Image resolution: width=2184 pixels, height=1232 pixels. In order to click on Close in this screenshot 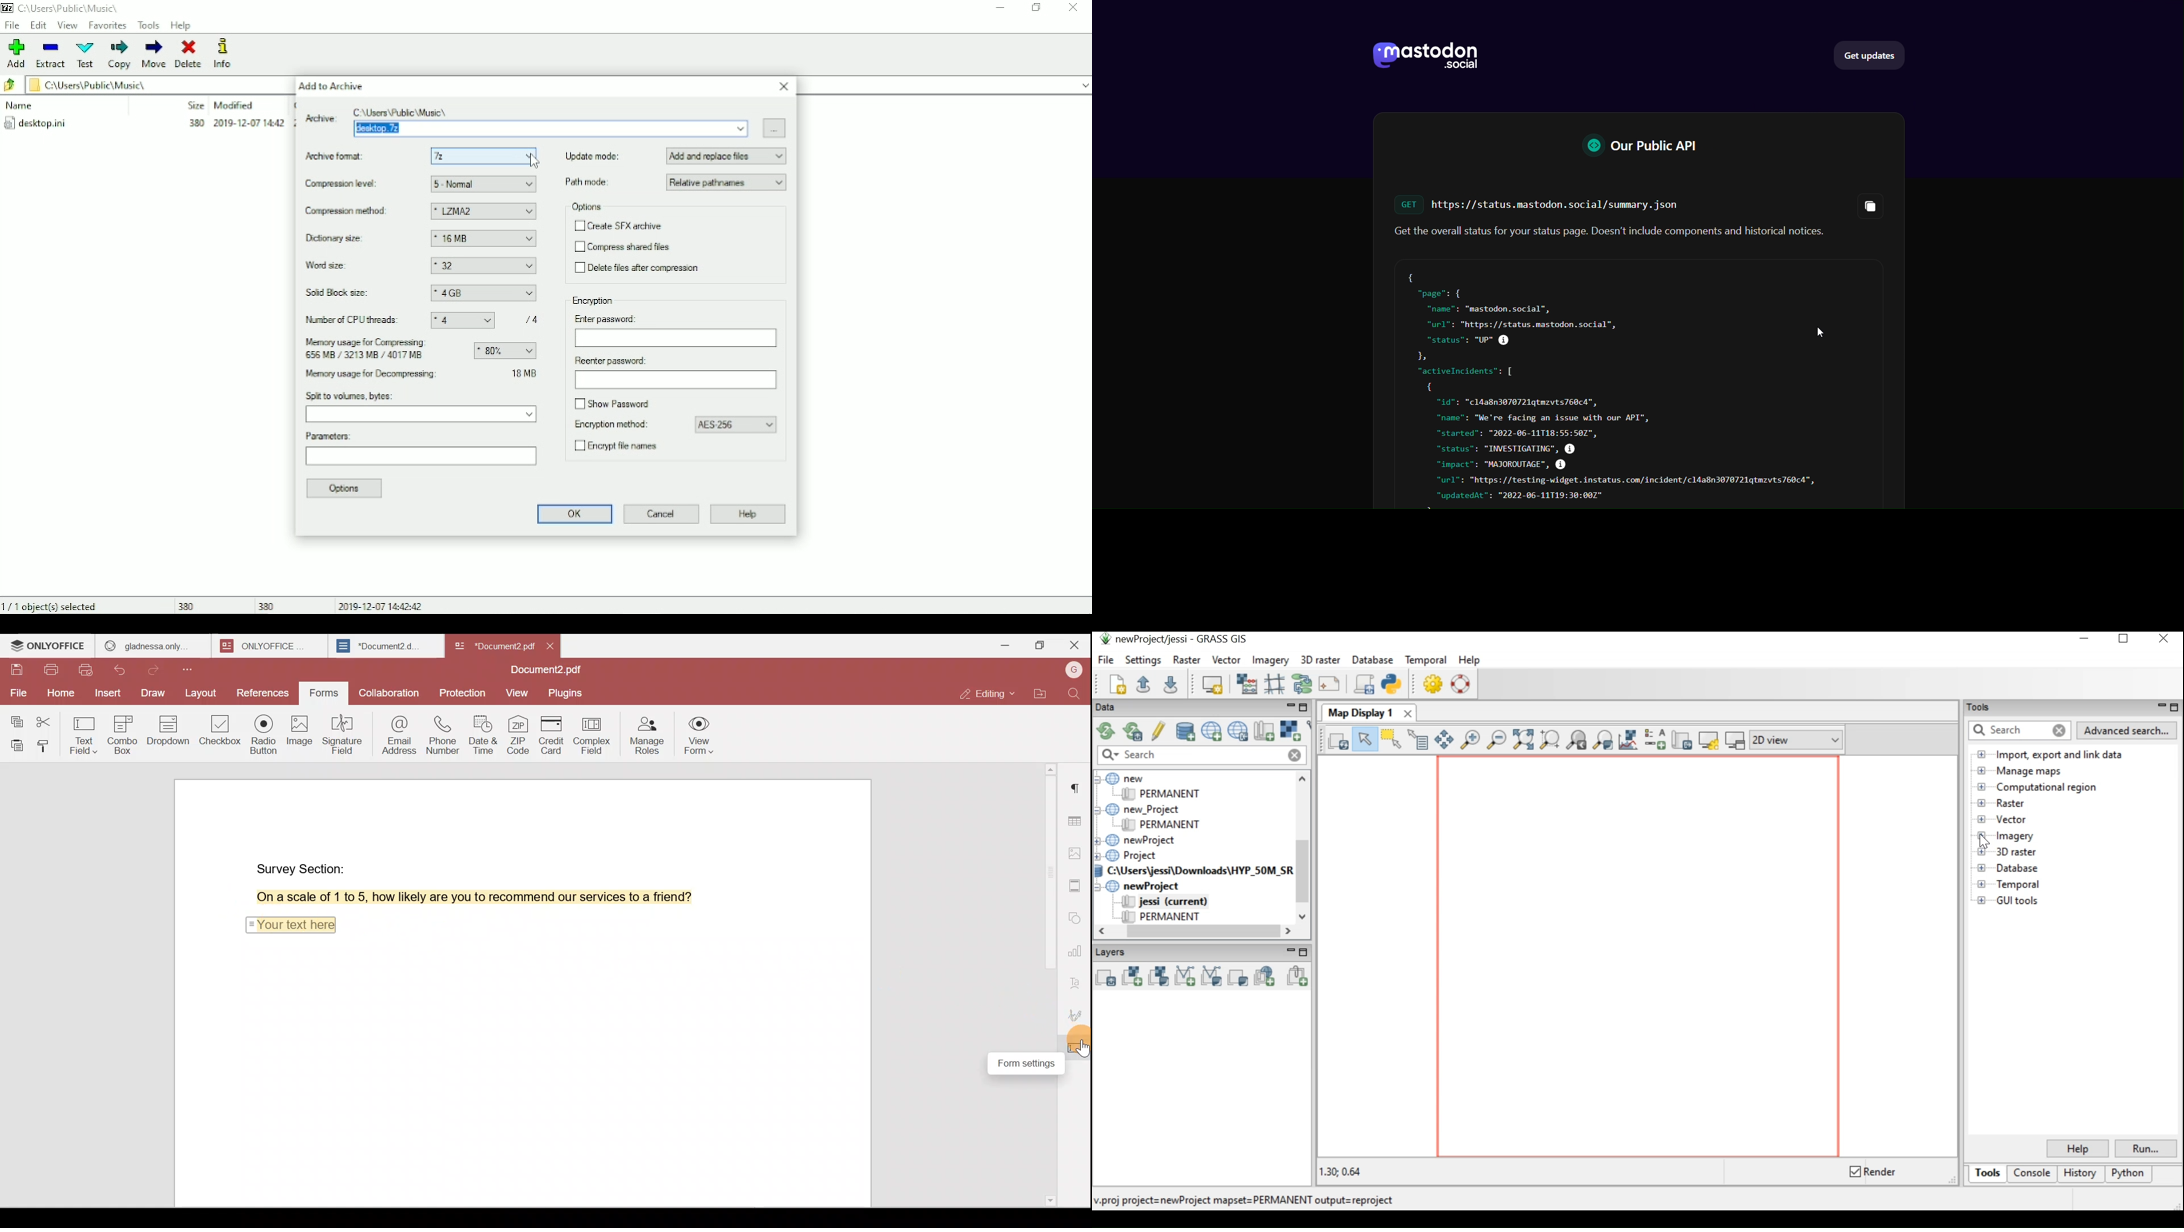, I will do `click(1074, 7)`.